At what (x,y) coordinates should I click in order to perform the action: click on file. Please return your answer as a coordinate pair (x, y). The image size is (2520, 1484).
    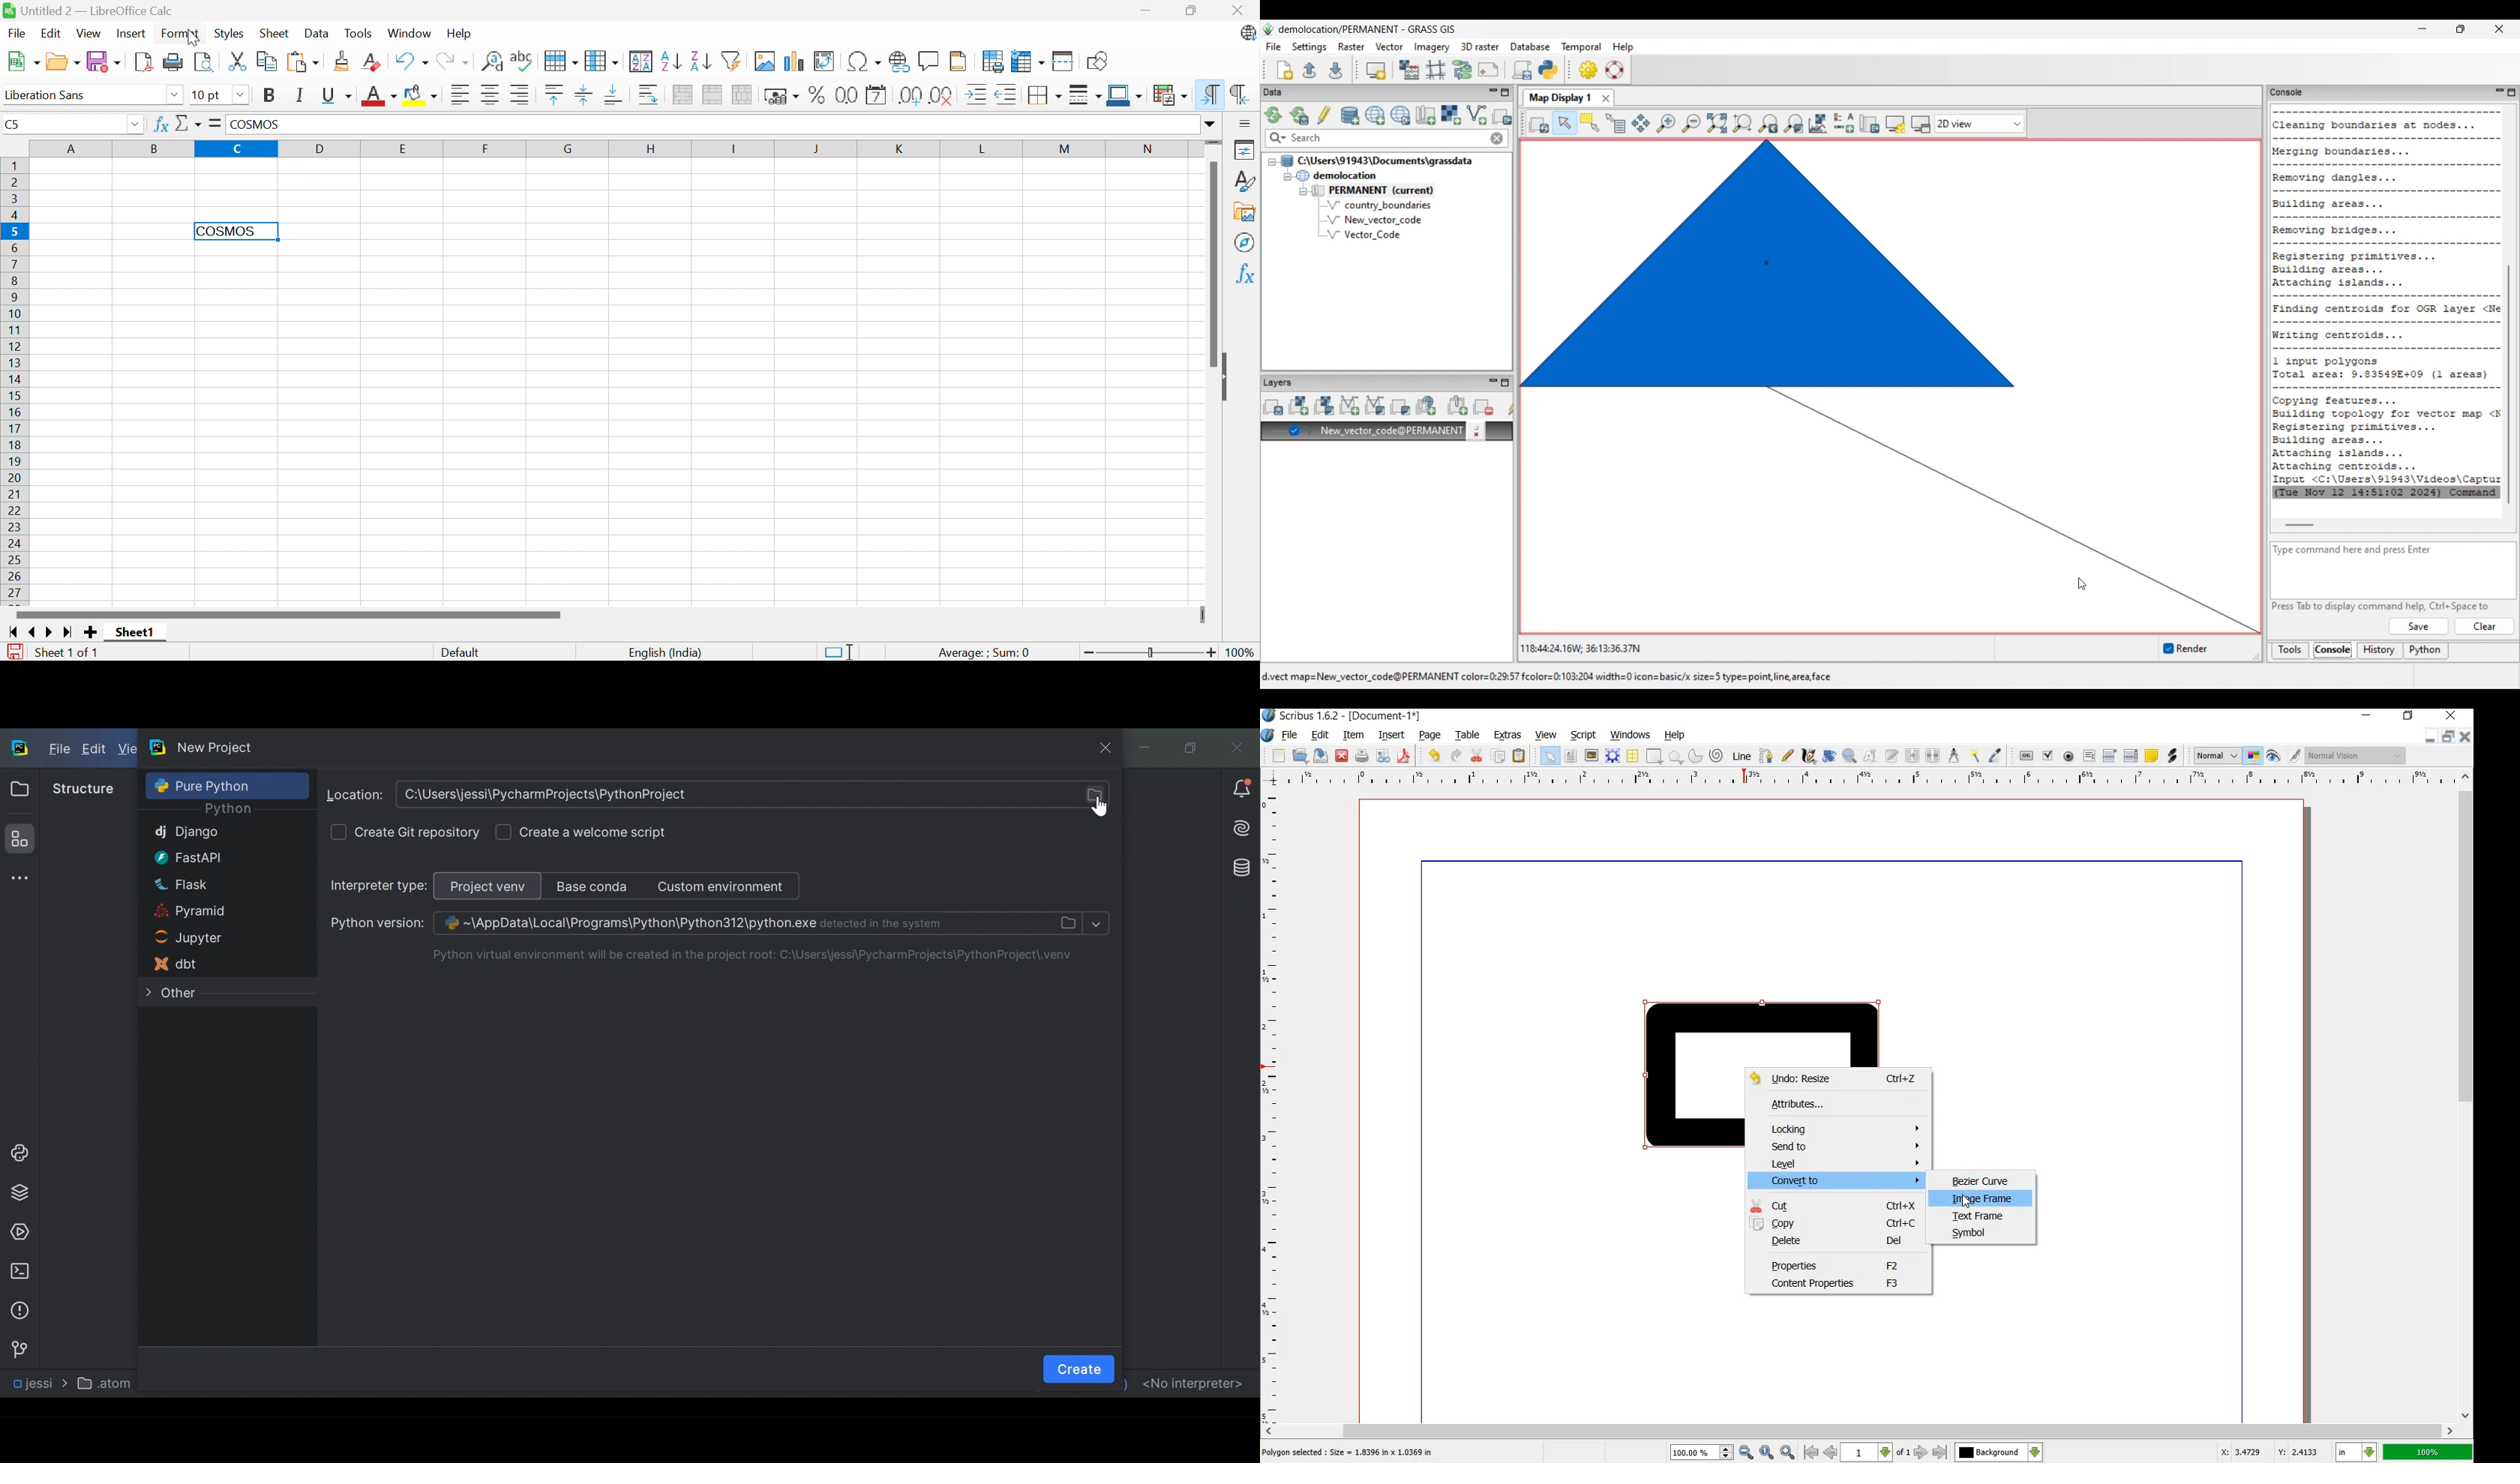
    Looking at the image, I should click on (1290, 737).